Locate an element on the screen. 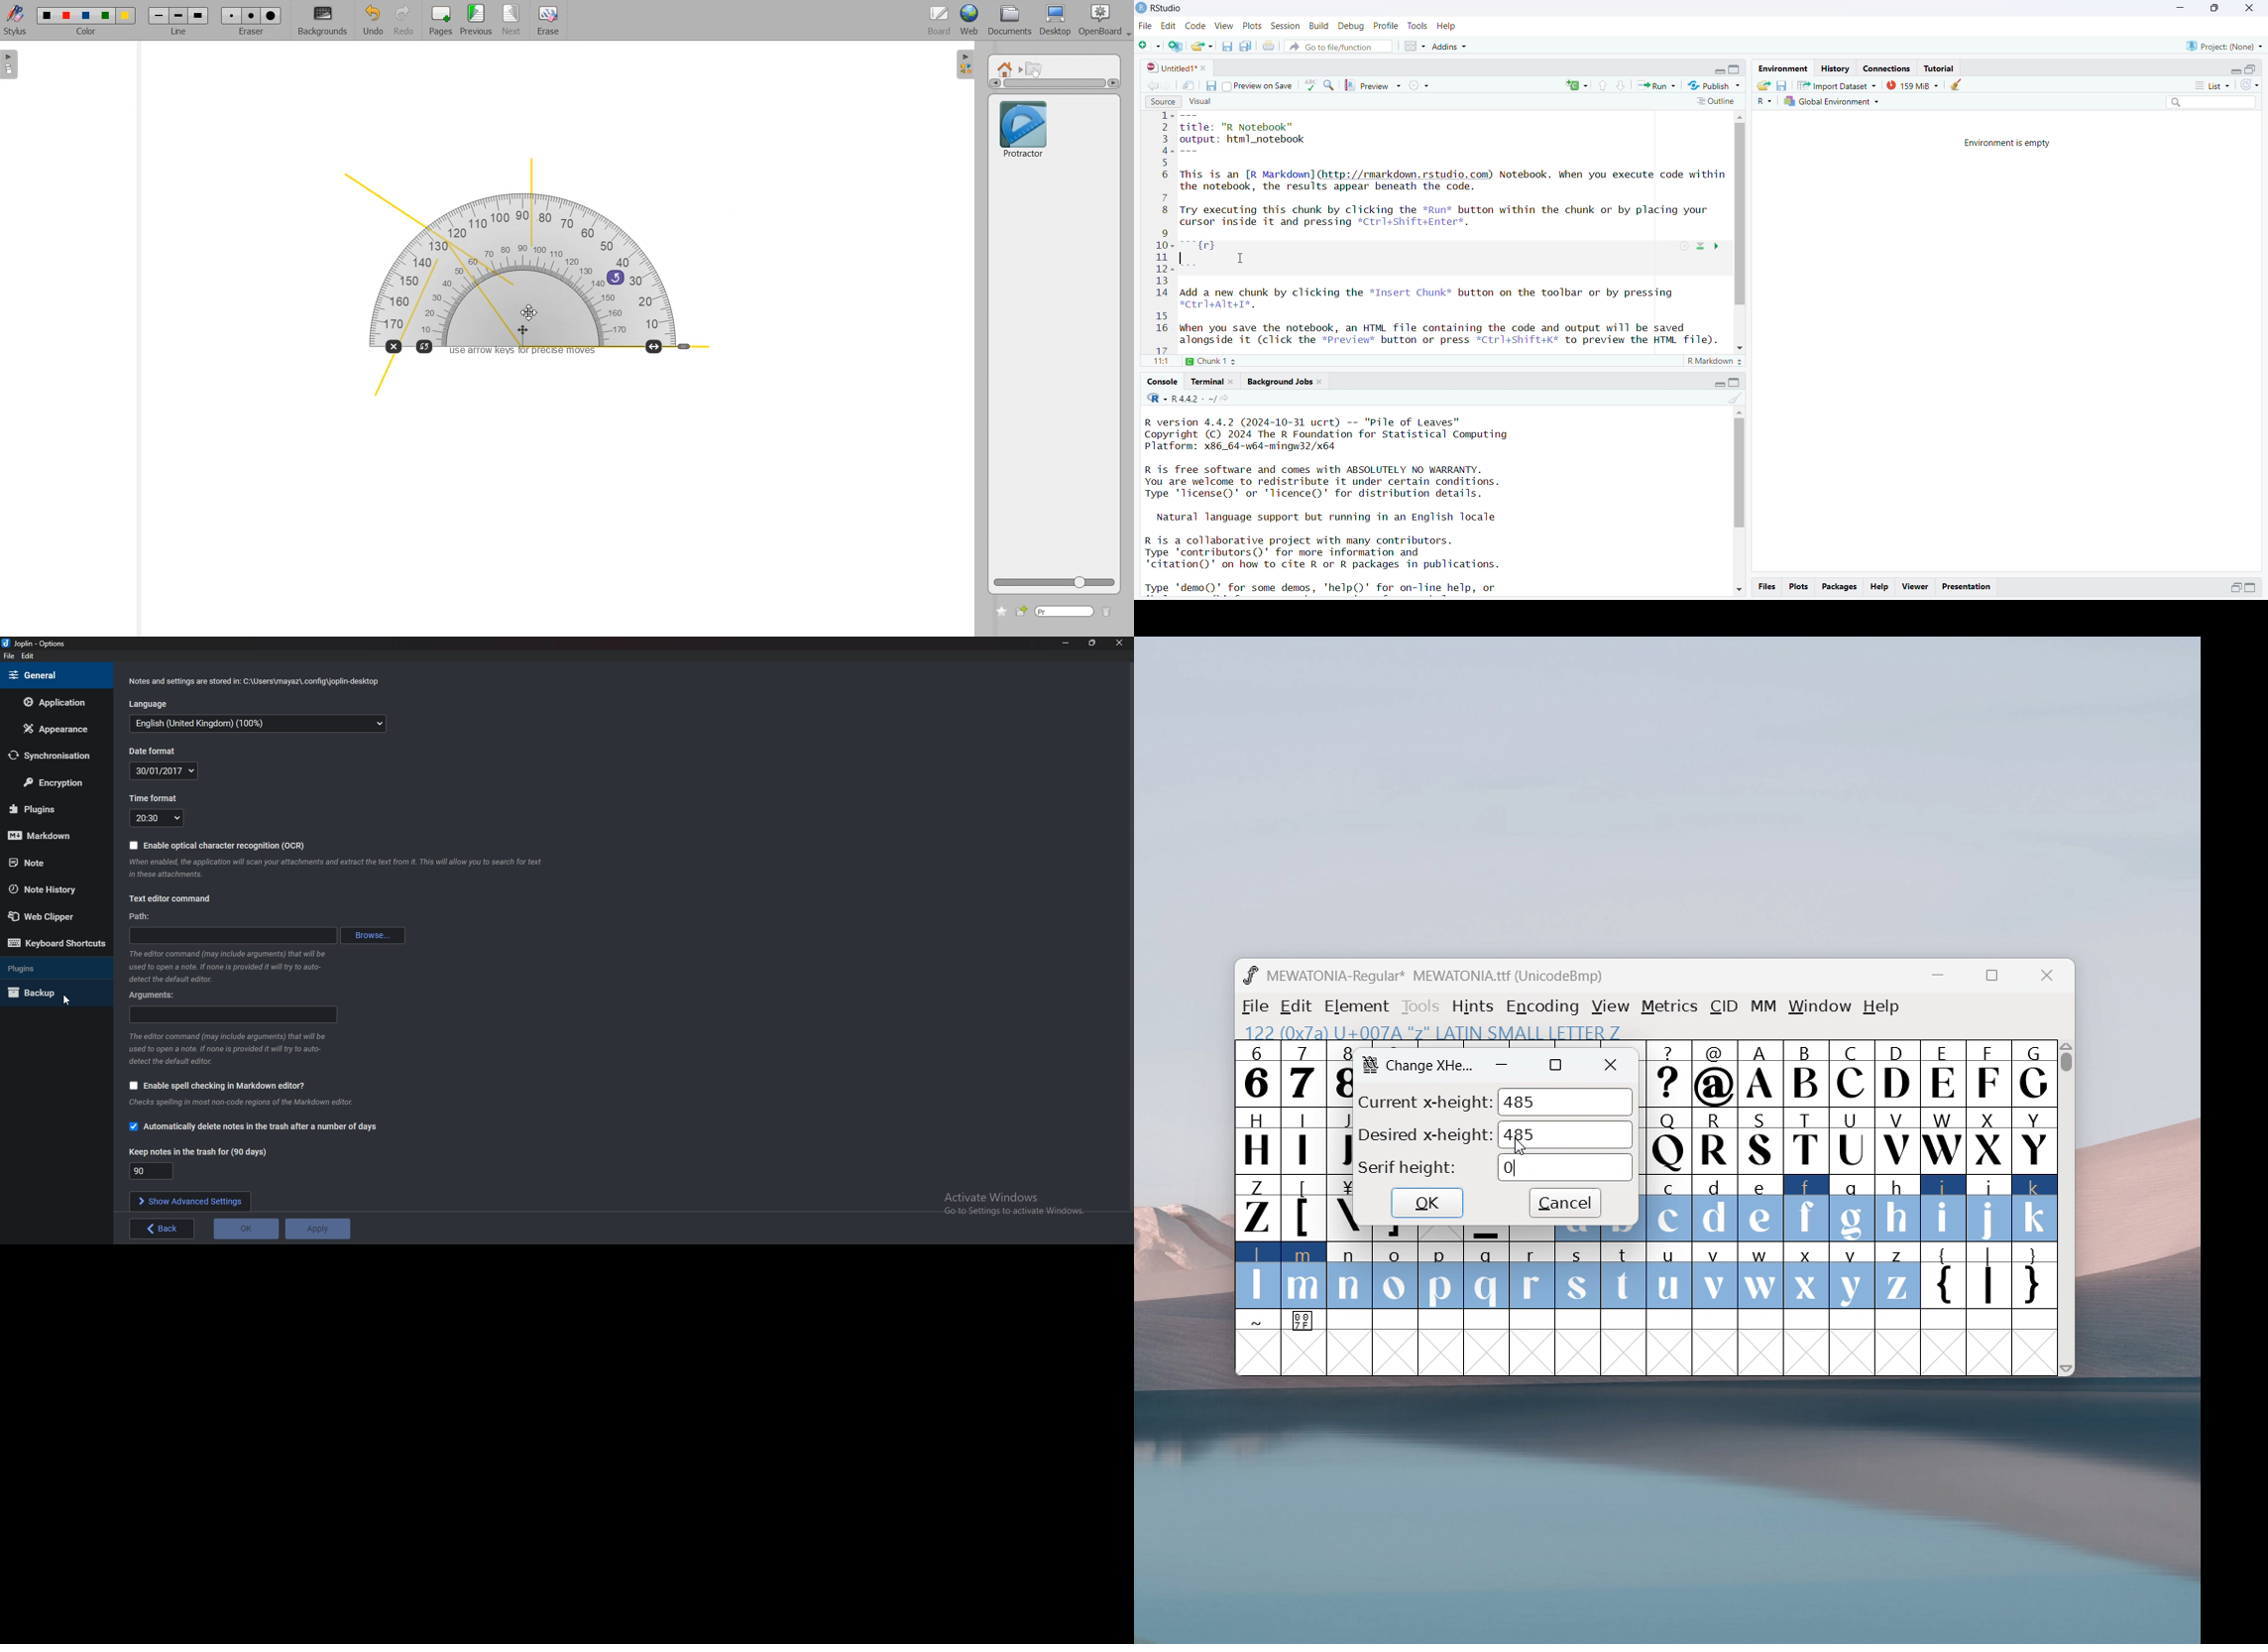 Image resolution: width=2268 pixels, height=1652 pixels. Info is located at coordinates (234, 1048).